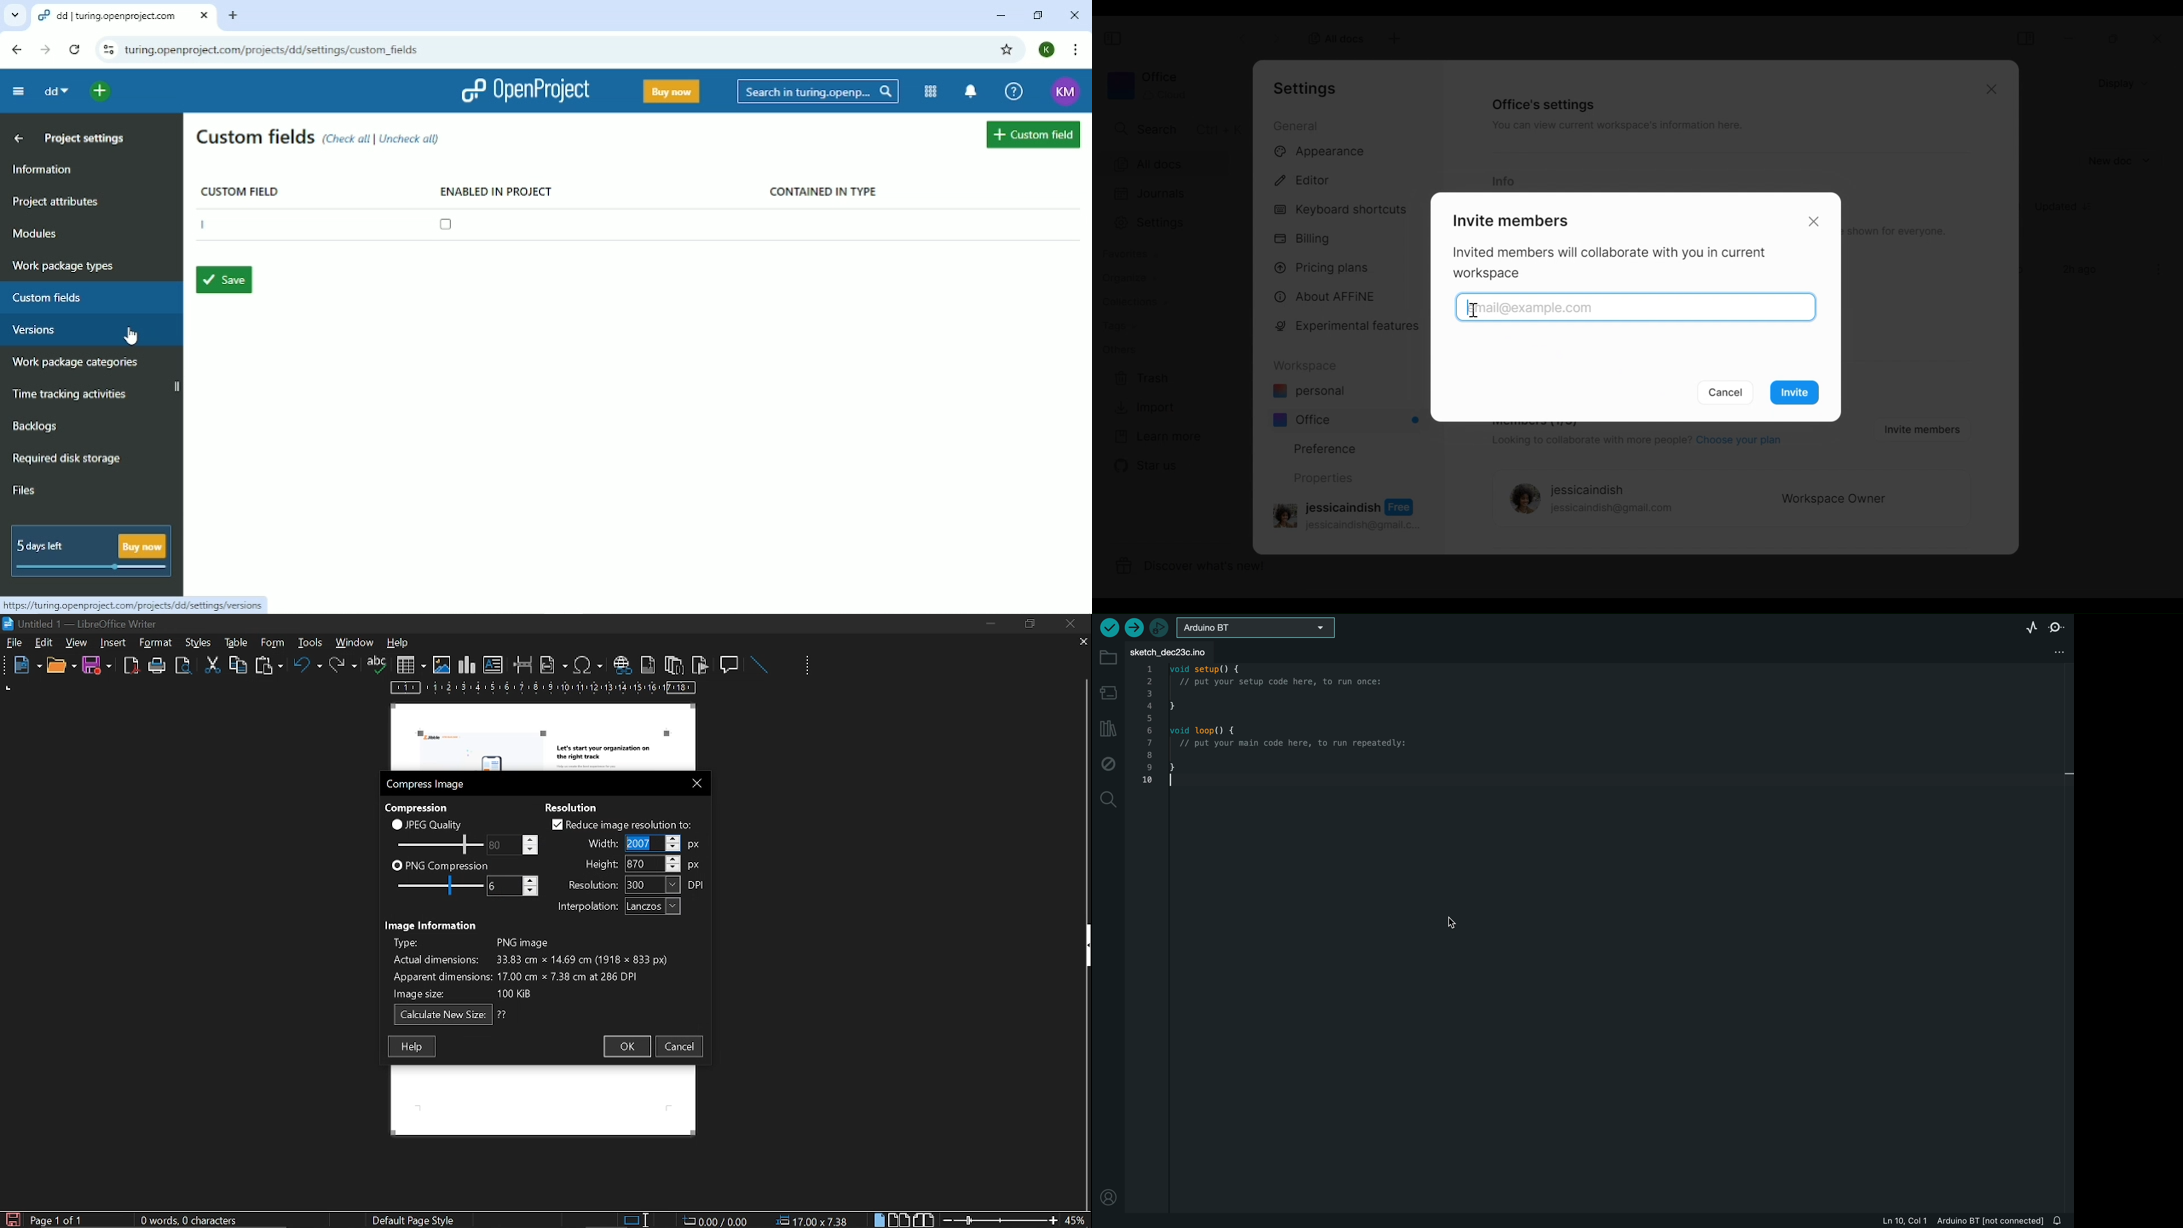 The height and width of the screenshot is (1232, 2184). I want to click on single page view, so click(882, 1219).